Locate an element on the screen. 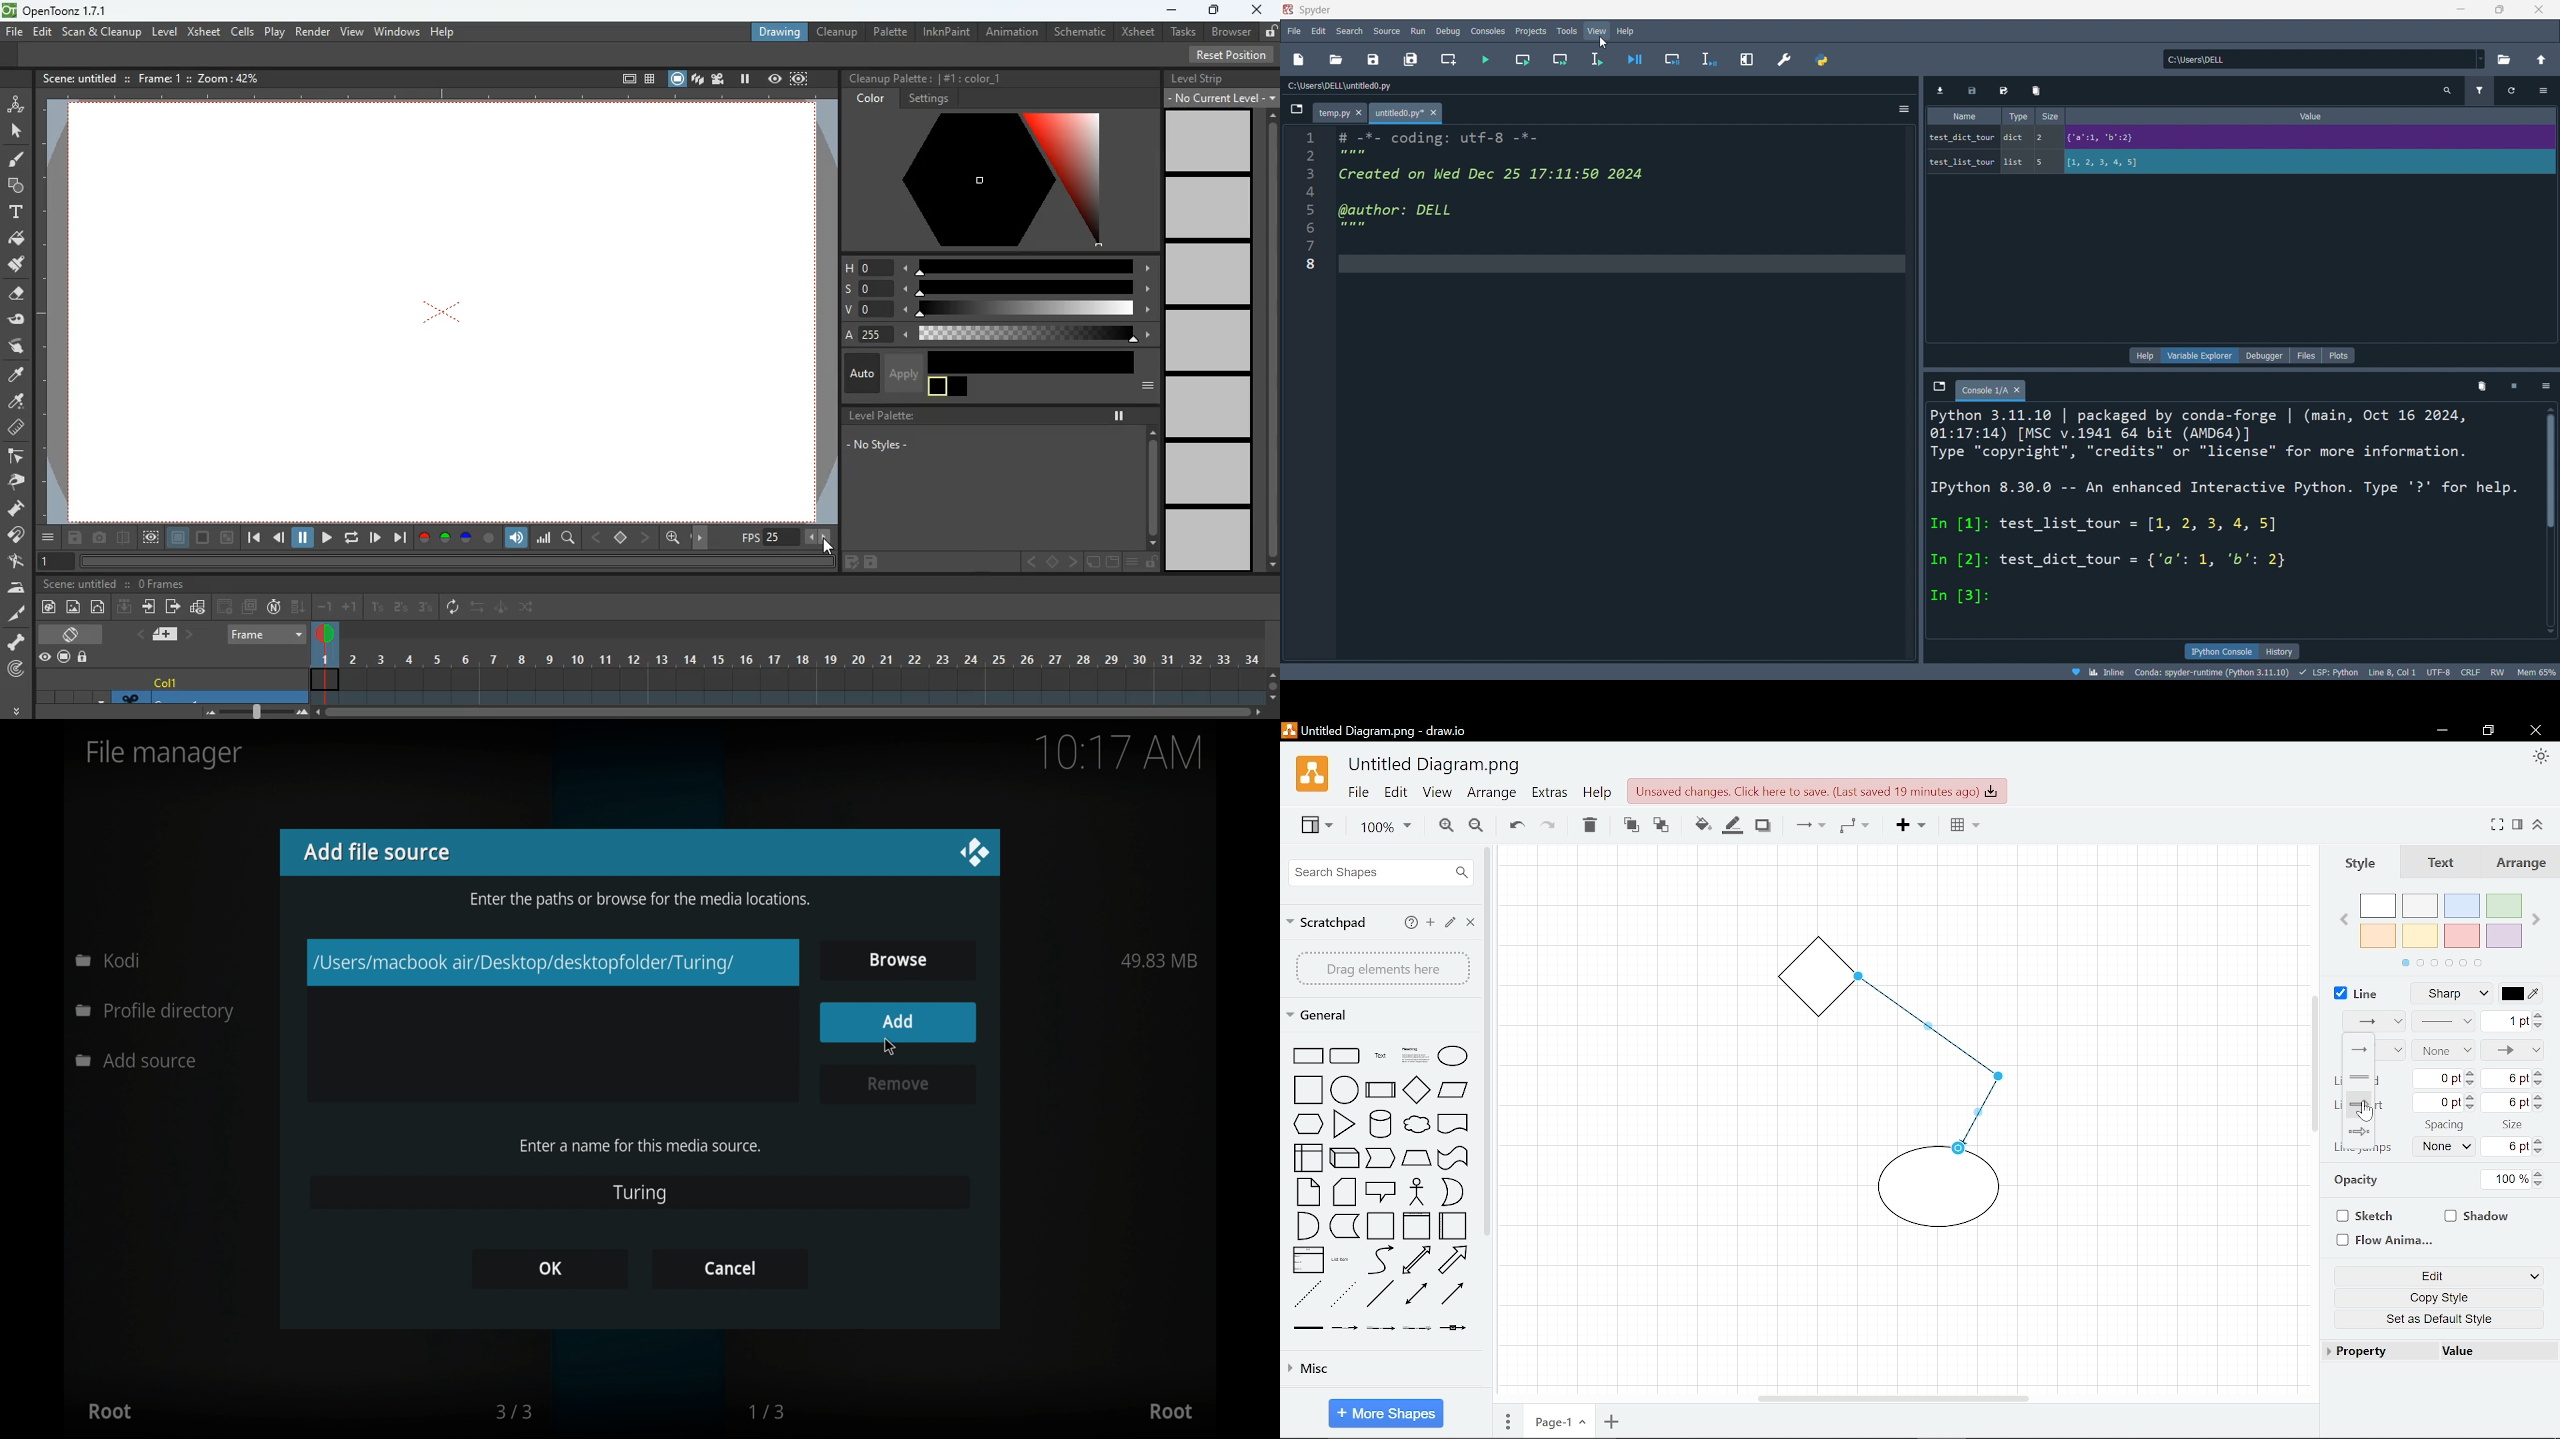 This screenshot has height=1456, width=2576. enter the paths or browse for the media locations is located at coordinates (641, 899).